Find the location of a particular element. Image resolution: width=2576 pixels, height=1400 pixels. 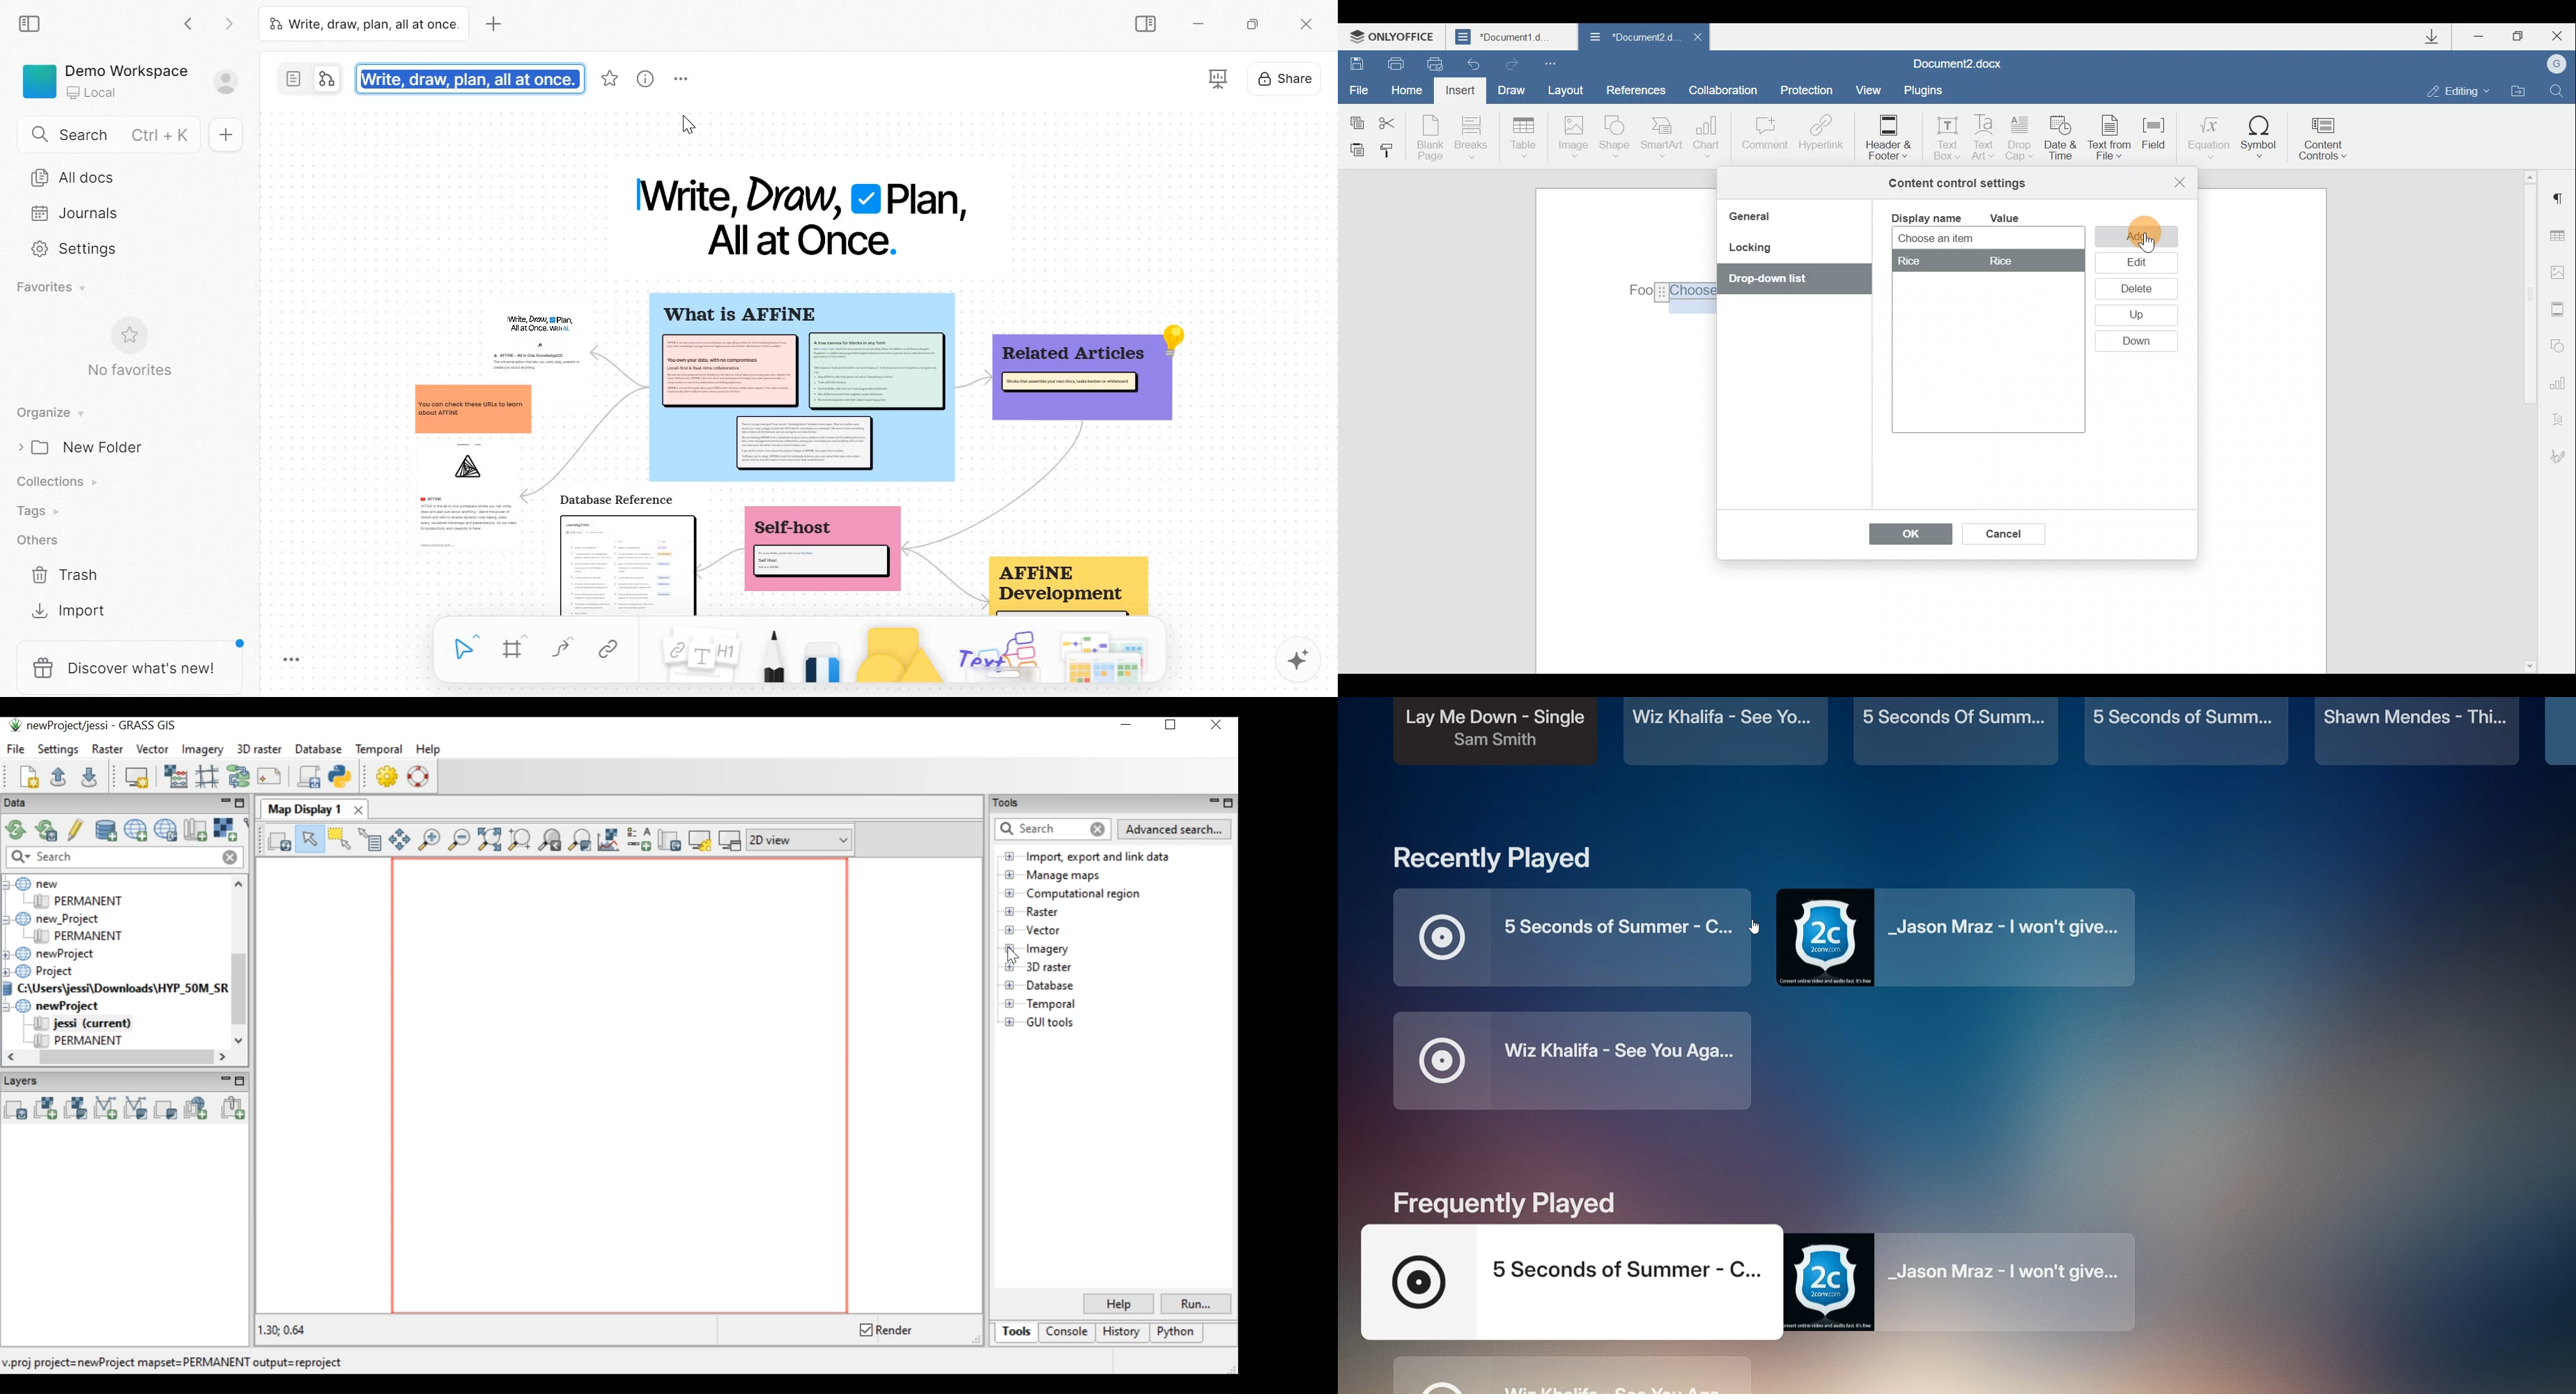

Copy style is located at coordinates (1388, 153).